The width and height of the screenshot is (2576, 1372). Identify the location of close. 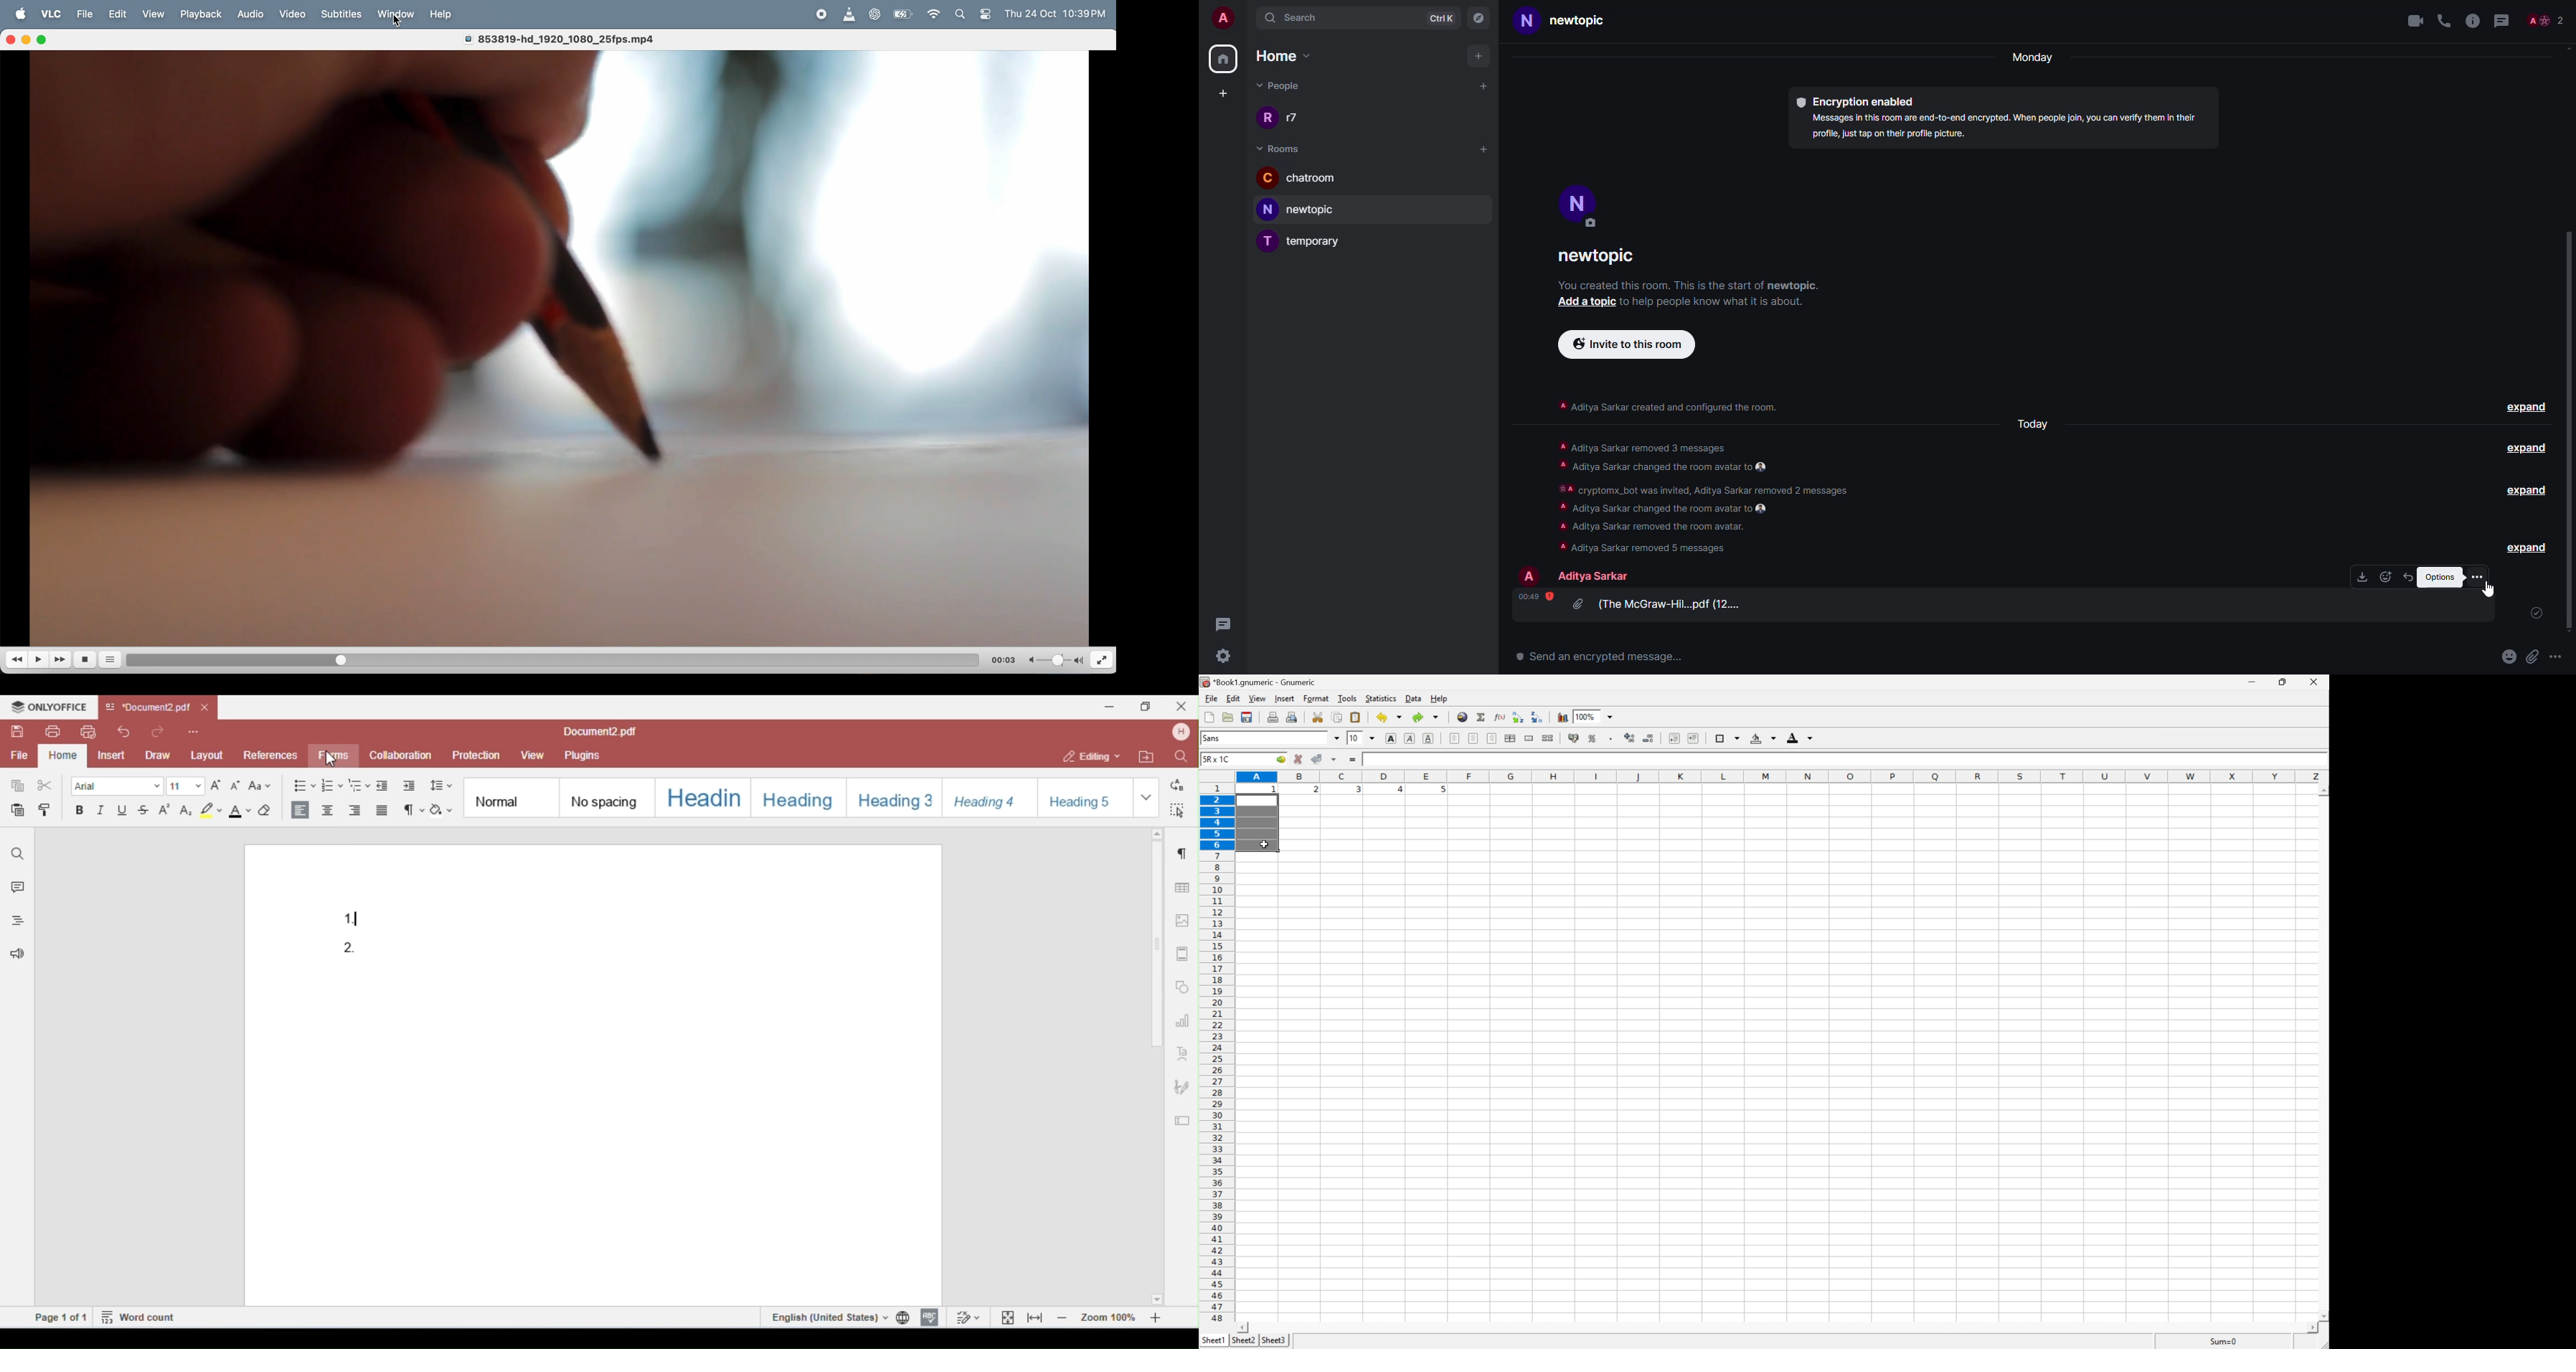
(12, 40).